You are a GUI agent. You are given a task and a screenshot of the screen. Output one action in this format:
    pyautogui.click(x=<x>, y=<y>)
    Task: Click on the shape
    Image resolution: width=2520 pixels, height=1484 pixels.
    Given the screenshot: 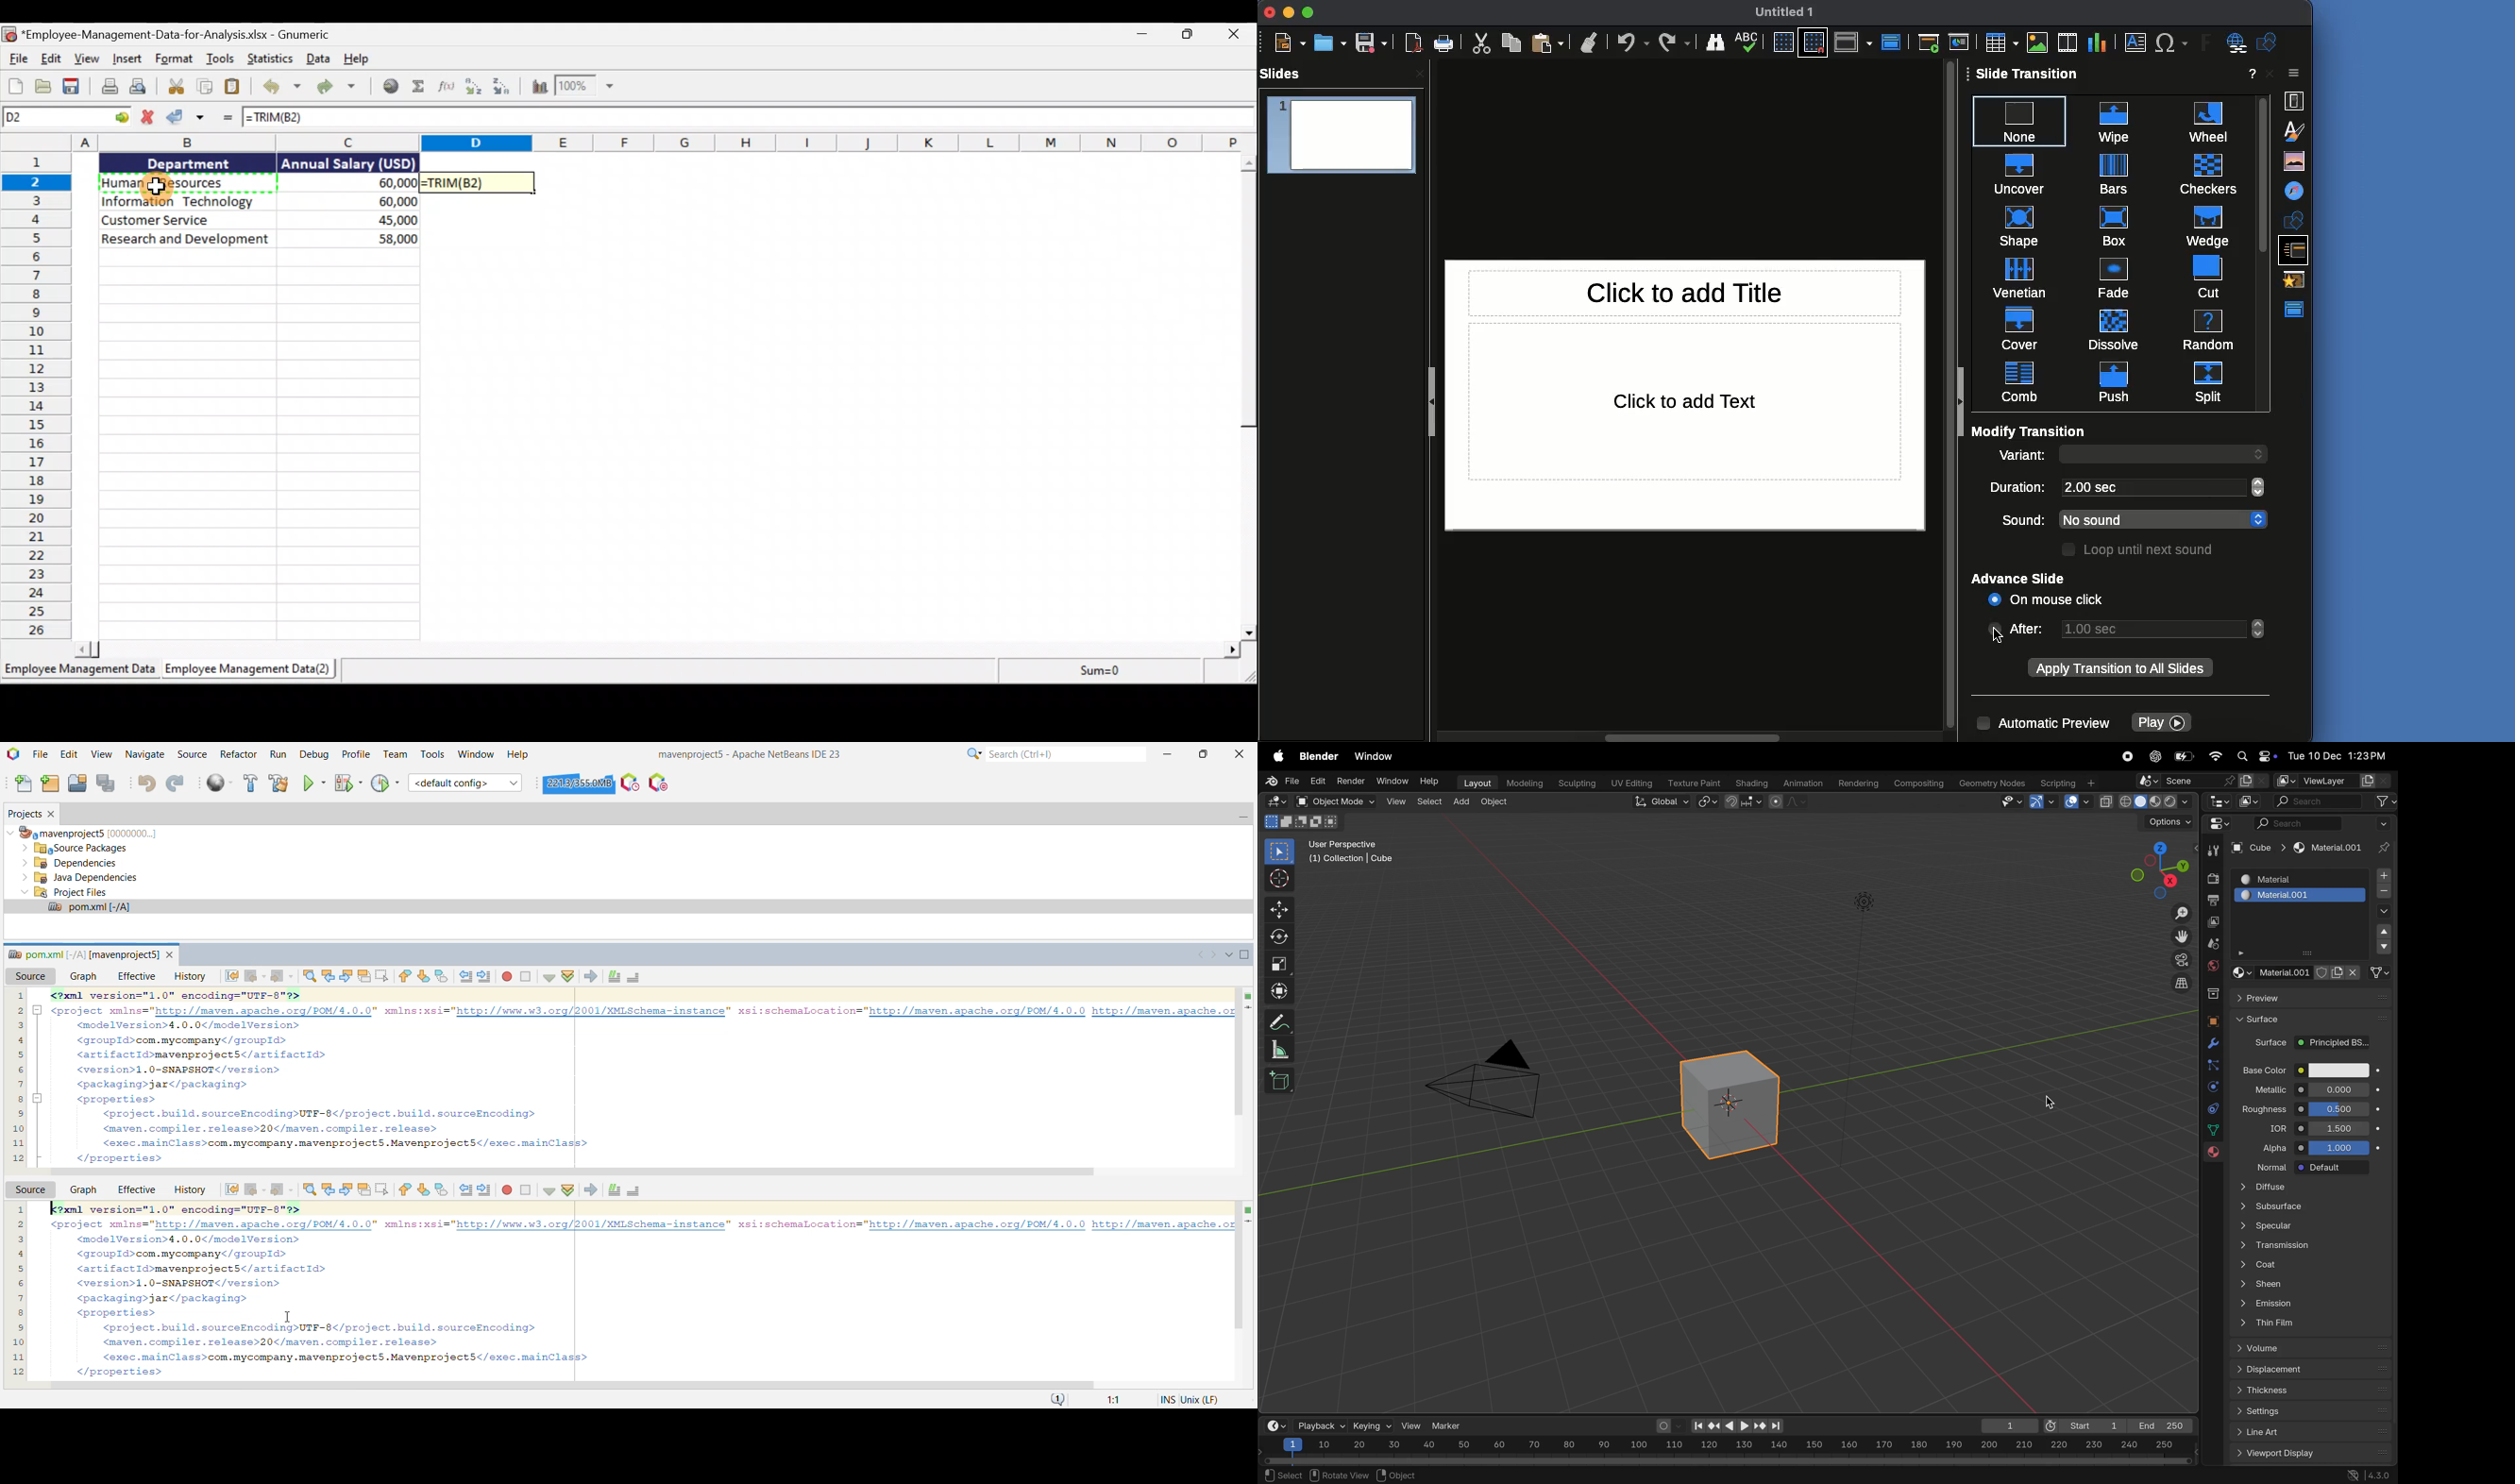 What is the action you would take?
    pyautogui.click(x=2018, y=225)
    